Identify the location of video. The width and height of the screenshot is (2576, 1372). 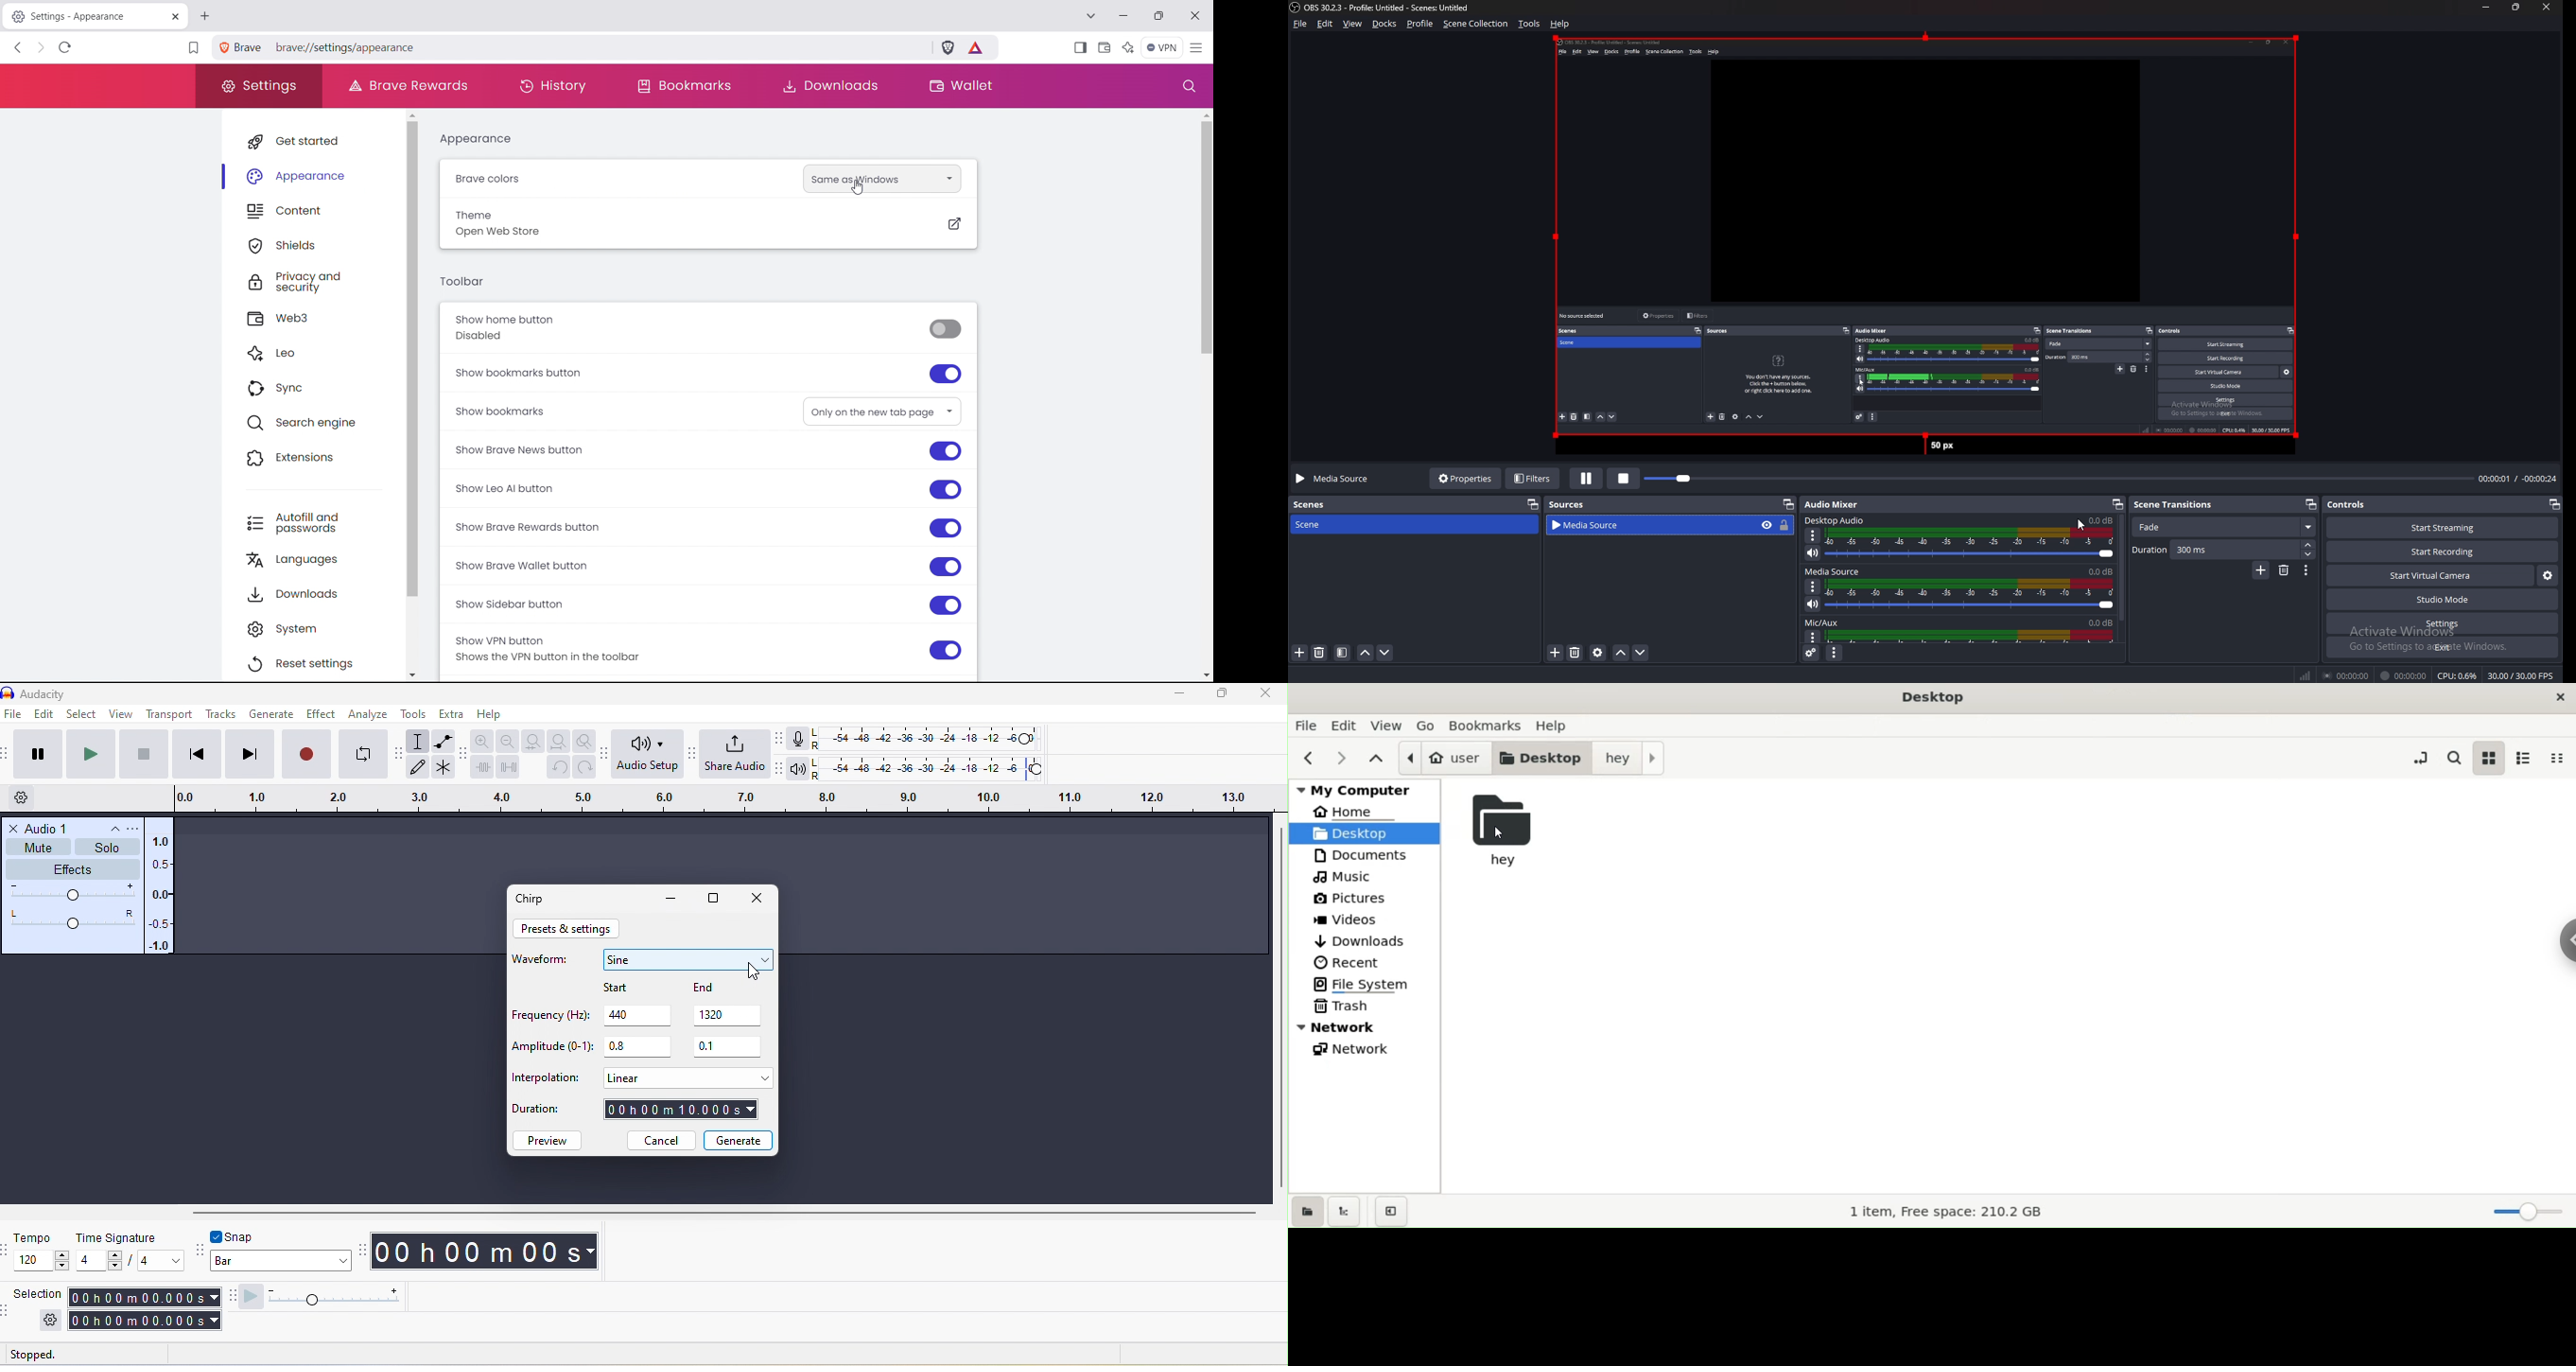
(1924, 244).